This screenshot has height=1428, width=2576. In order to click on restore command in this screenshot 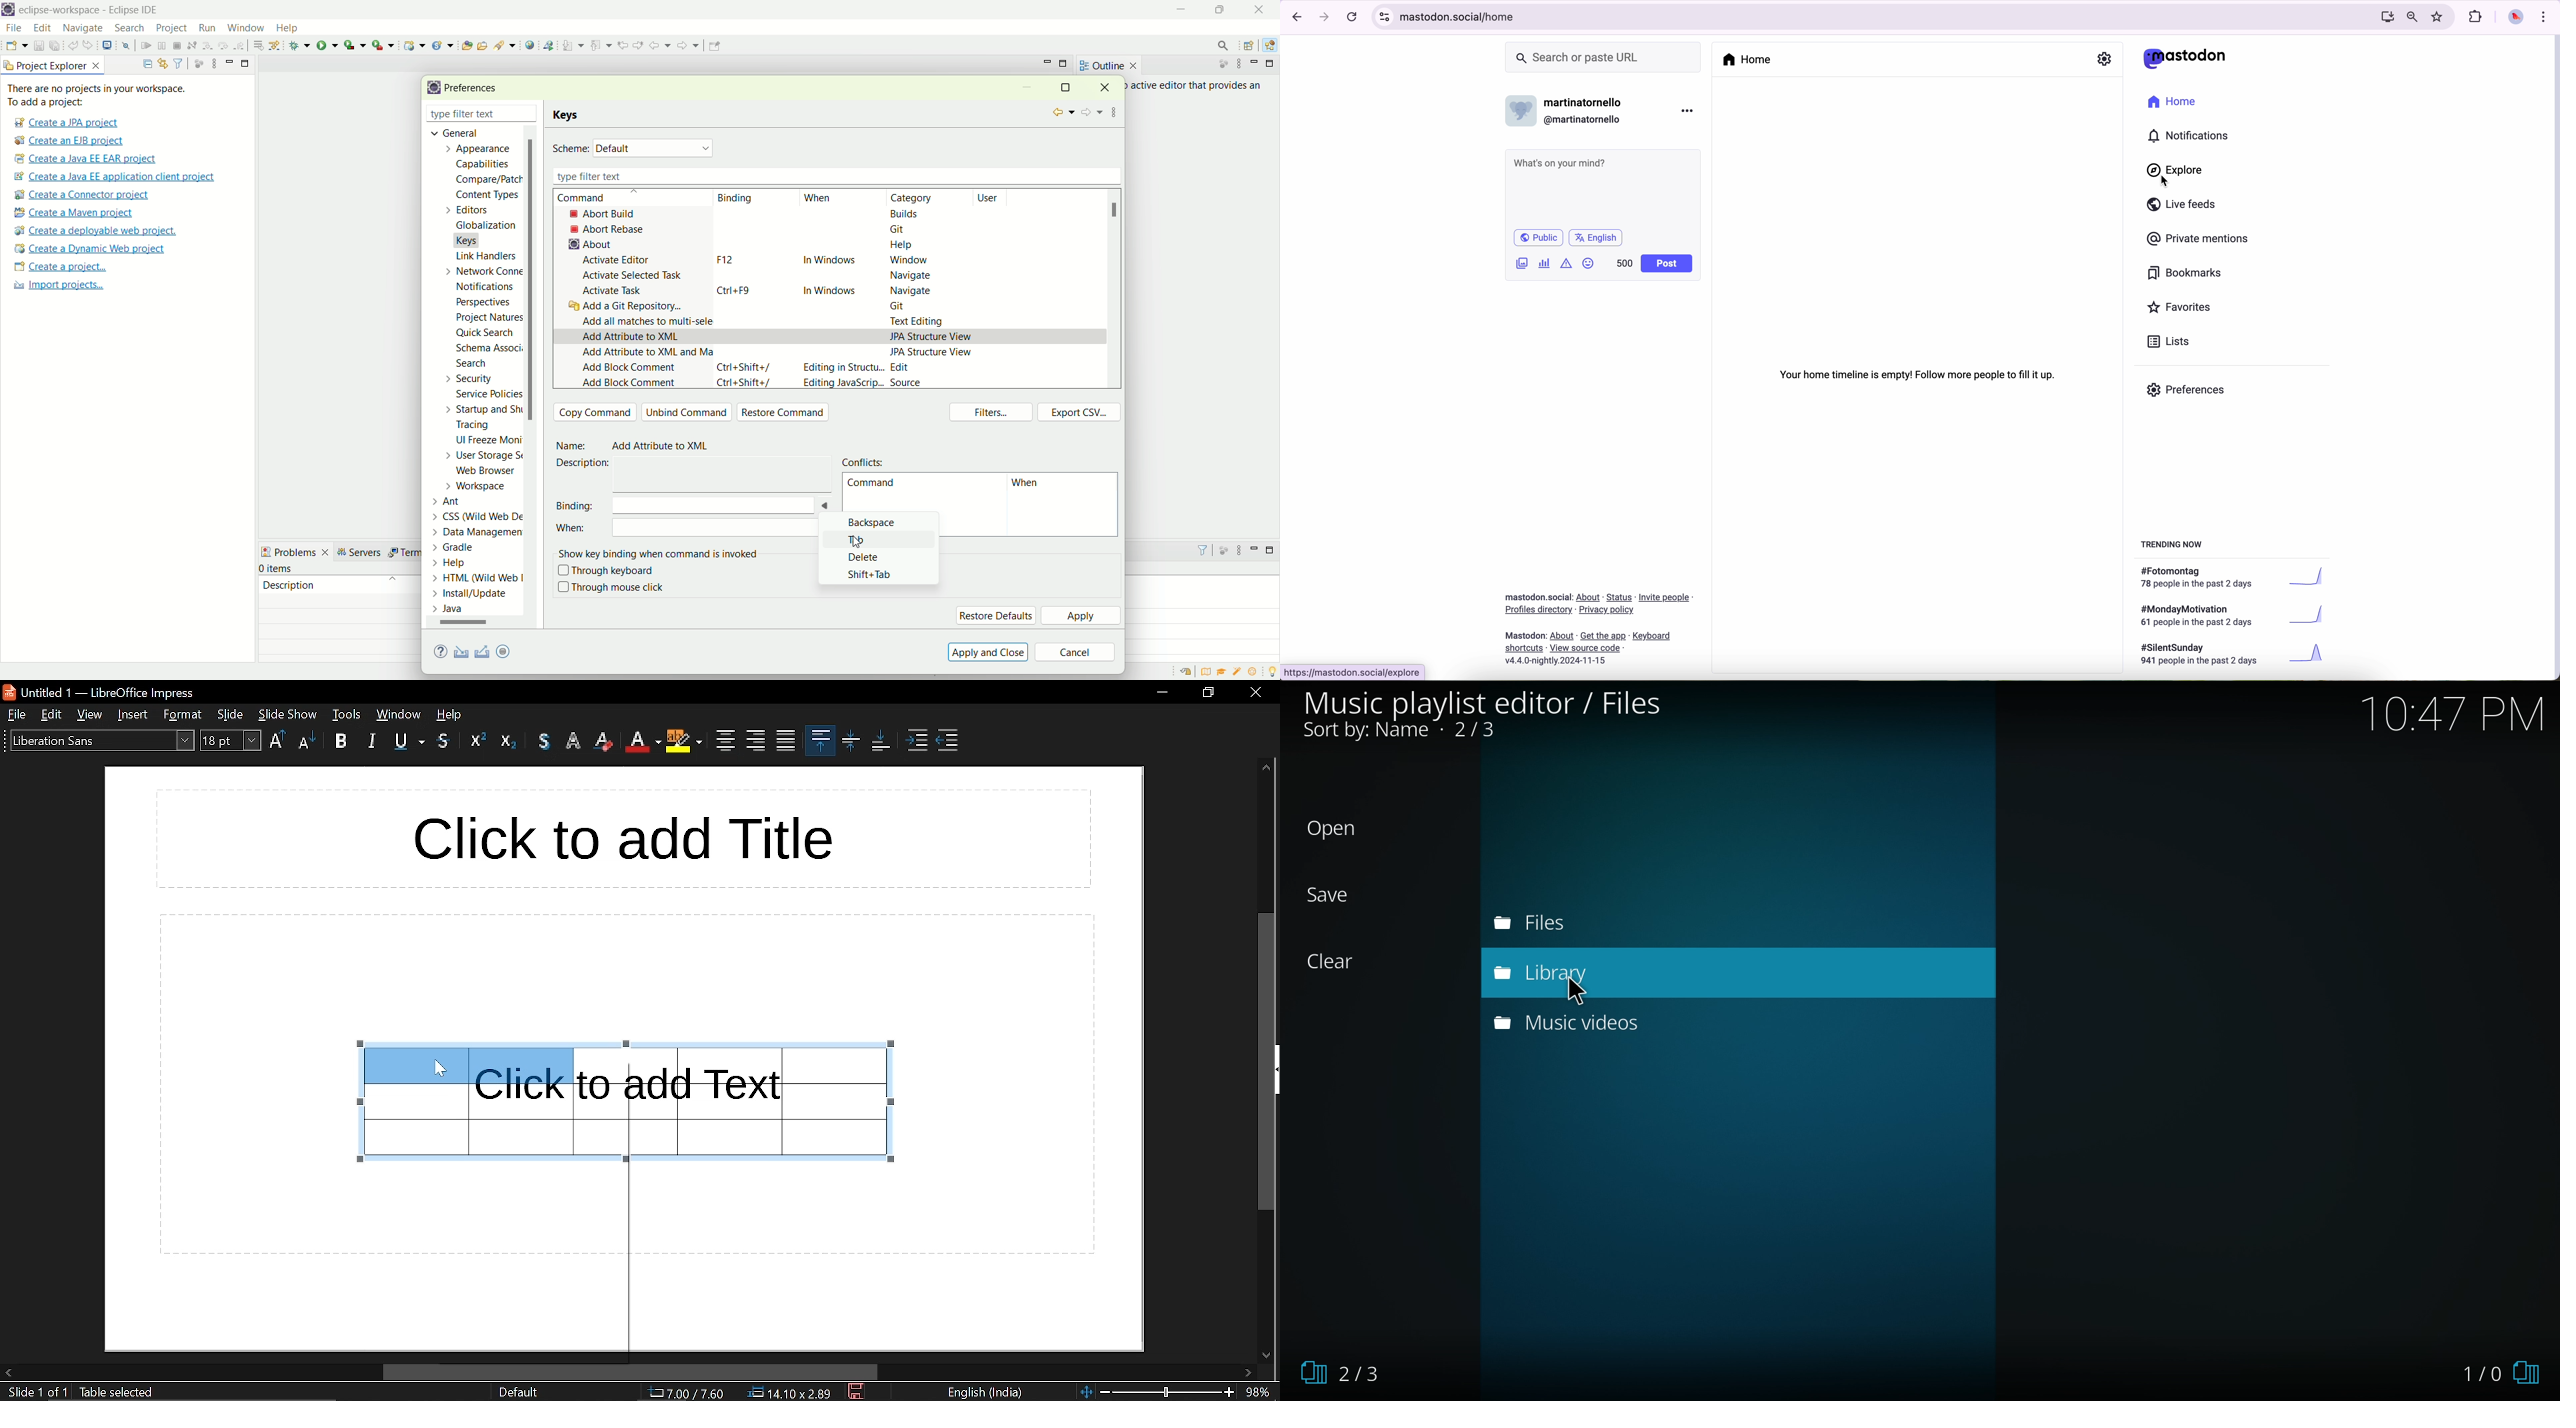, I will do `click(787, 413)`.